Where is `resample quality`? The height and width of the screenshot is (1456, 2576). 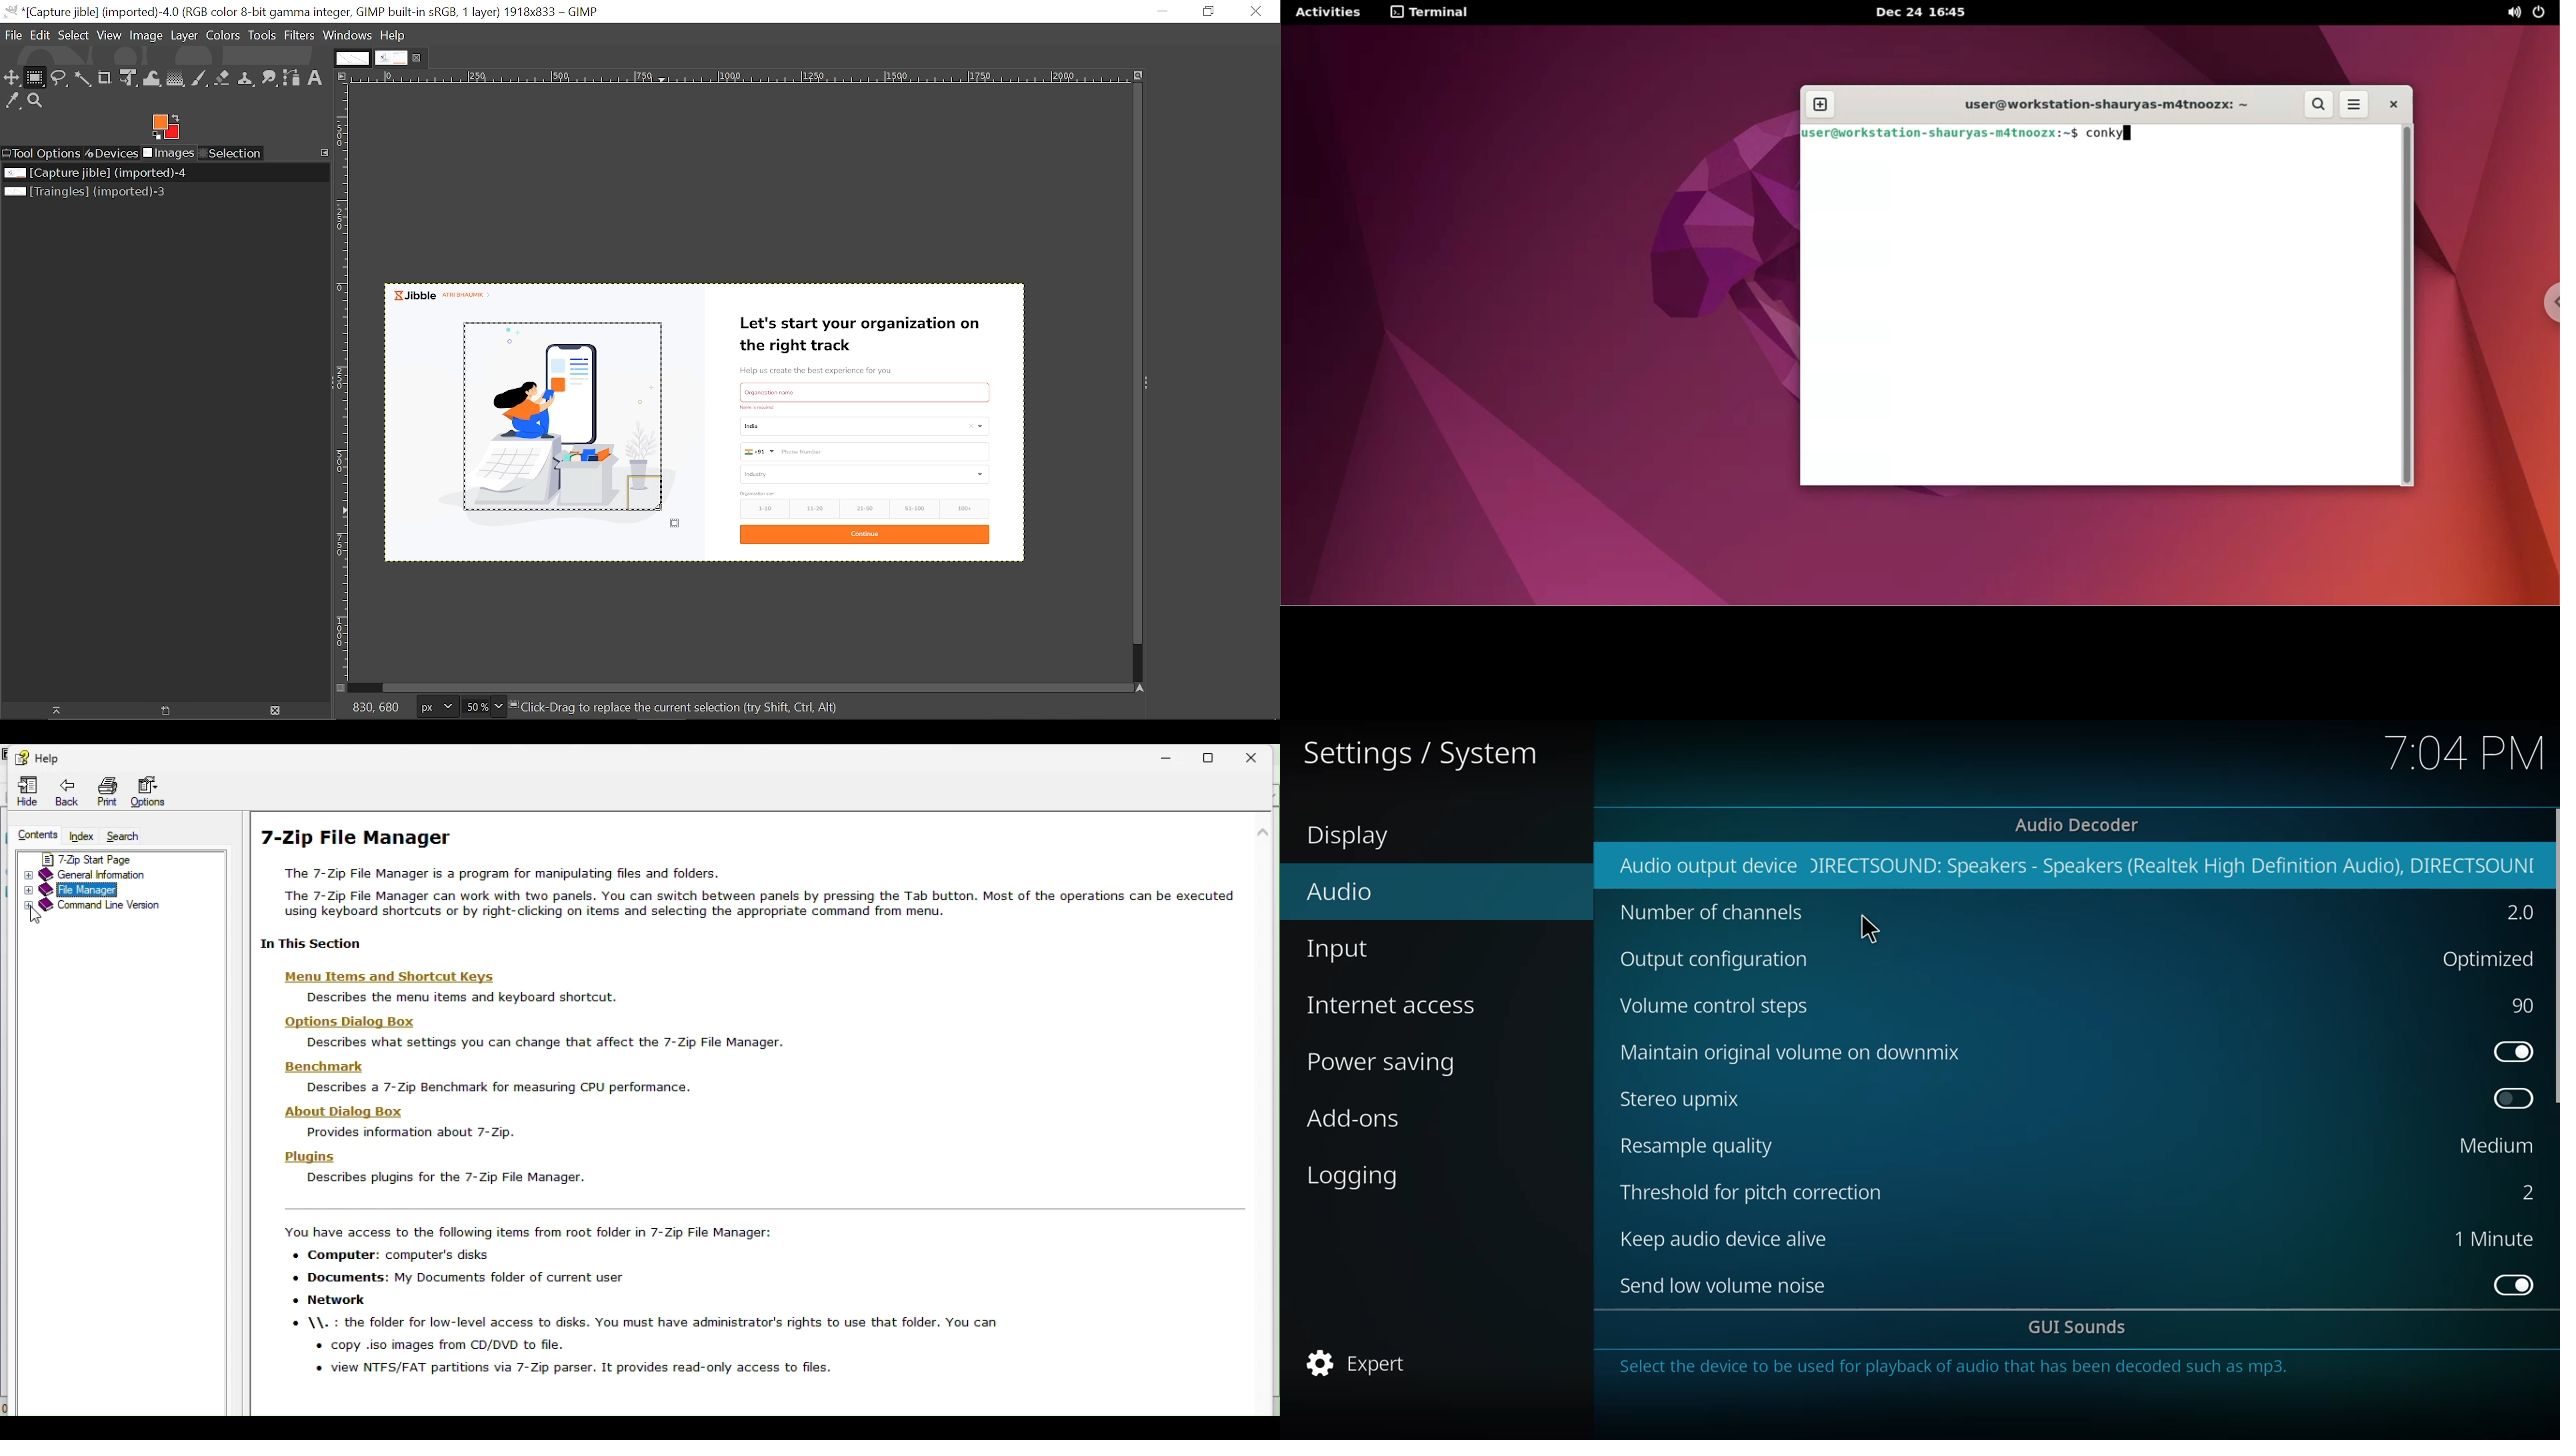
resample quality is located at coordinates (1701, 1146).